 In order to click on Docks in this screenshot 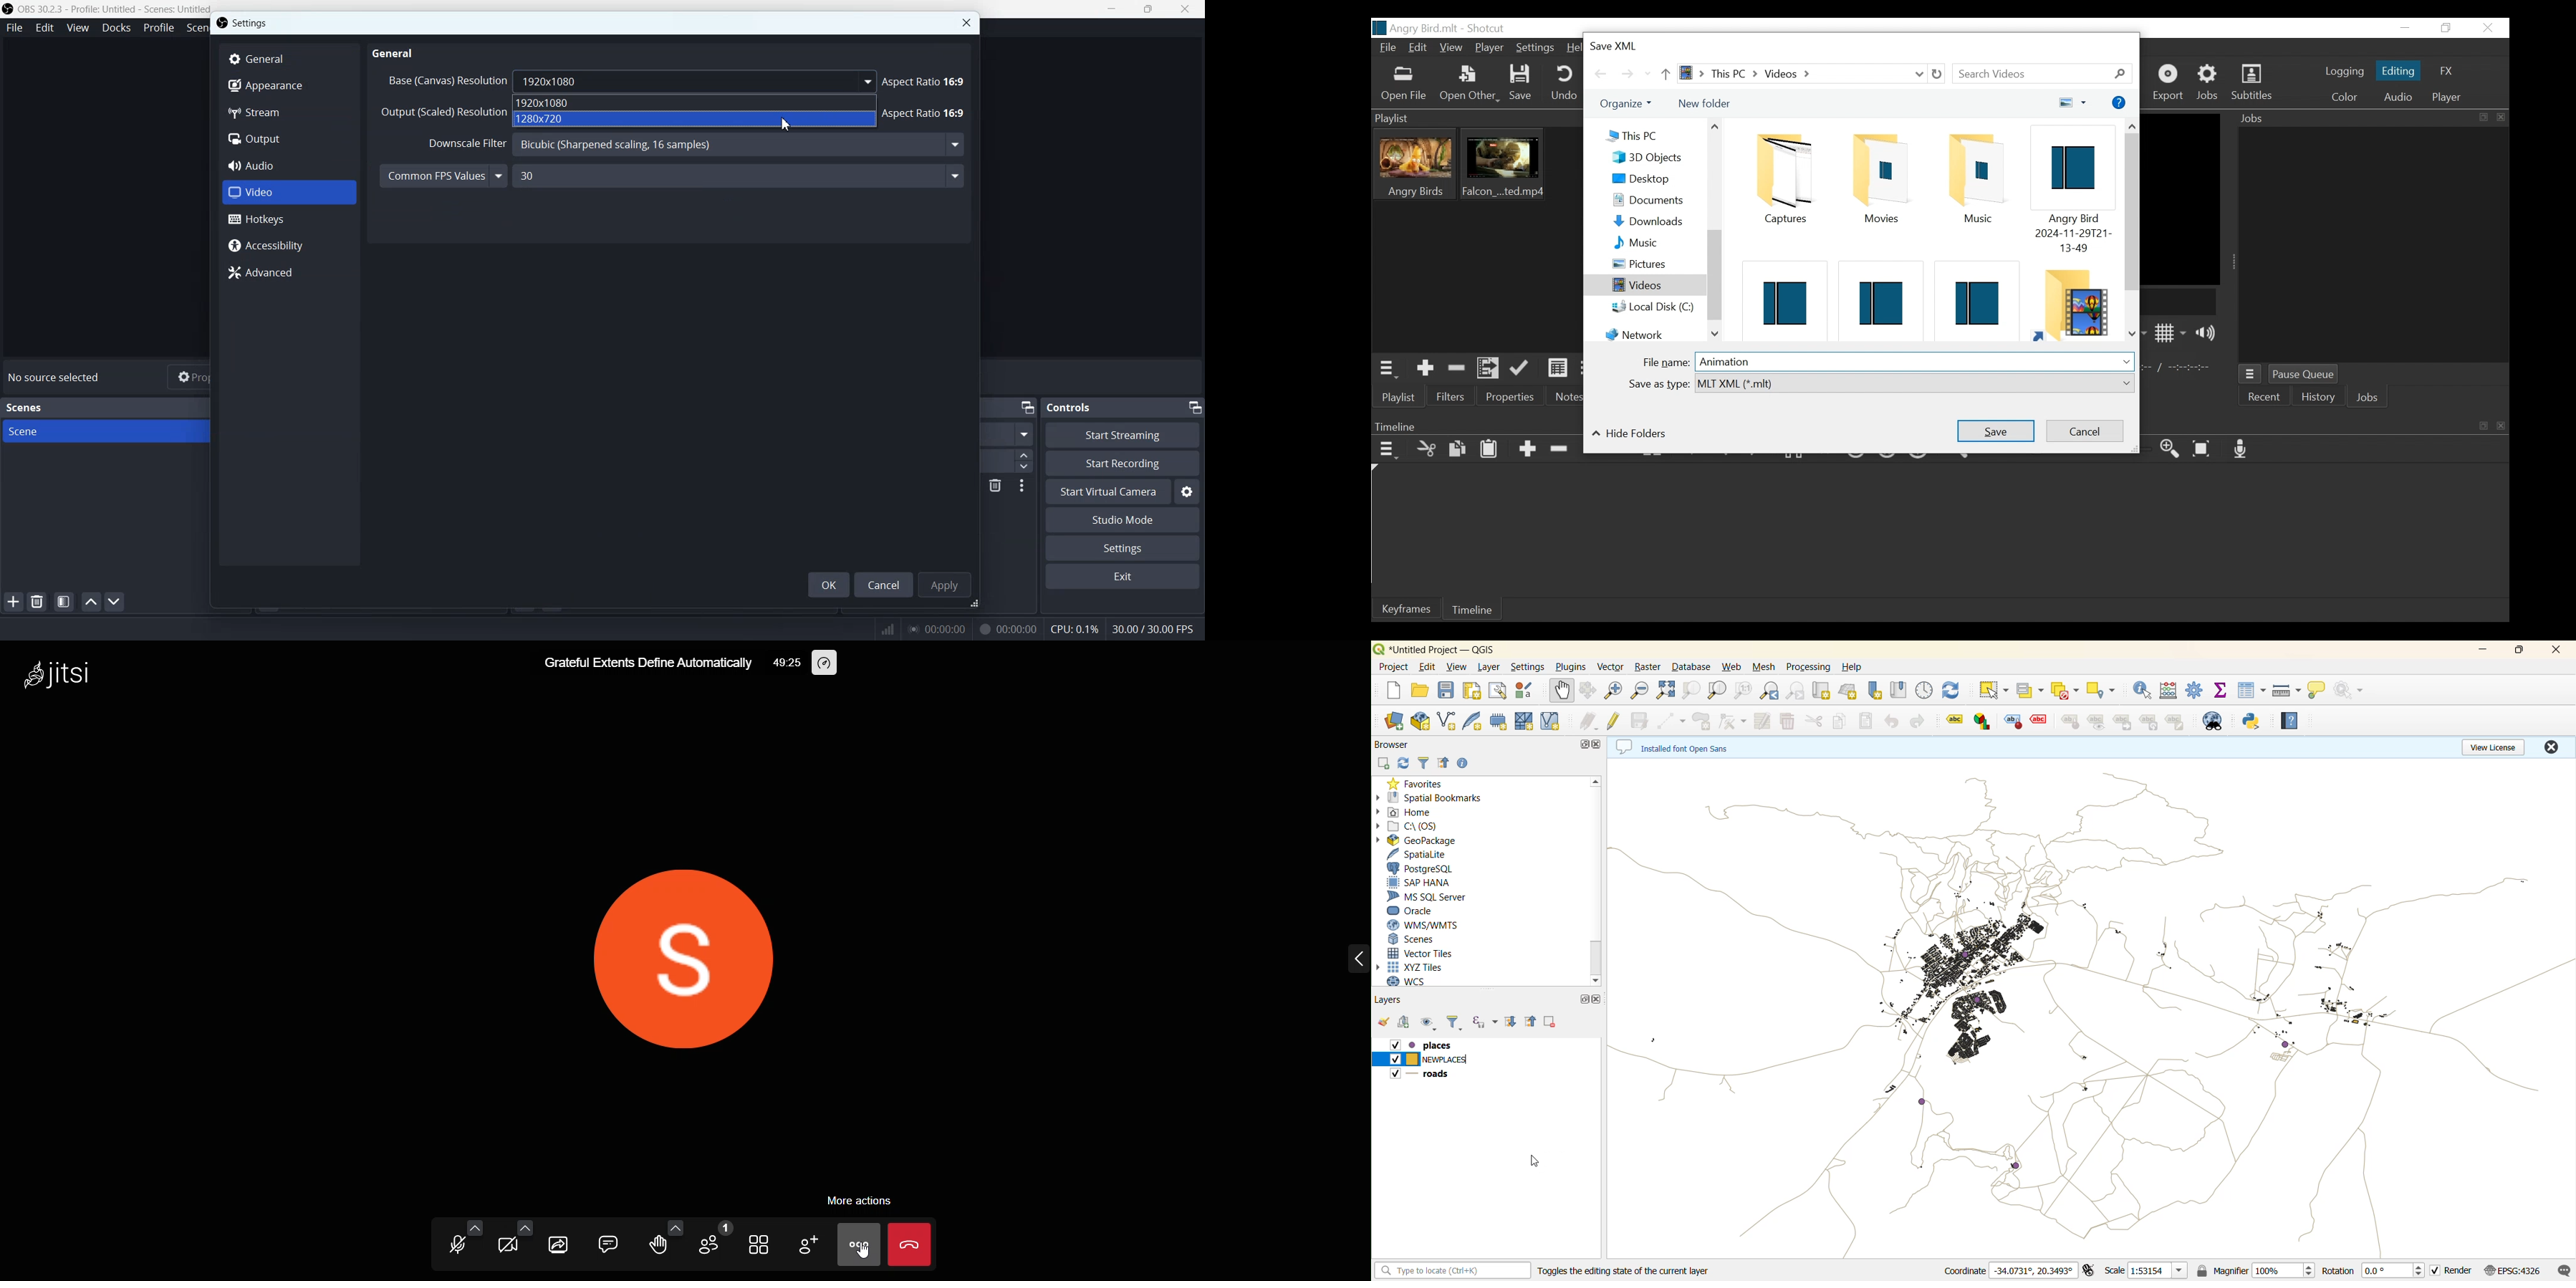, I will do `click(116, 28)`.